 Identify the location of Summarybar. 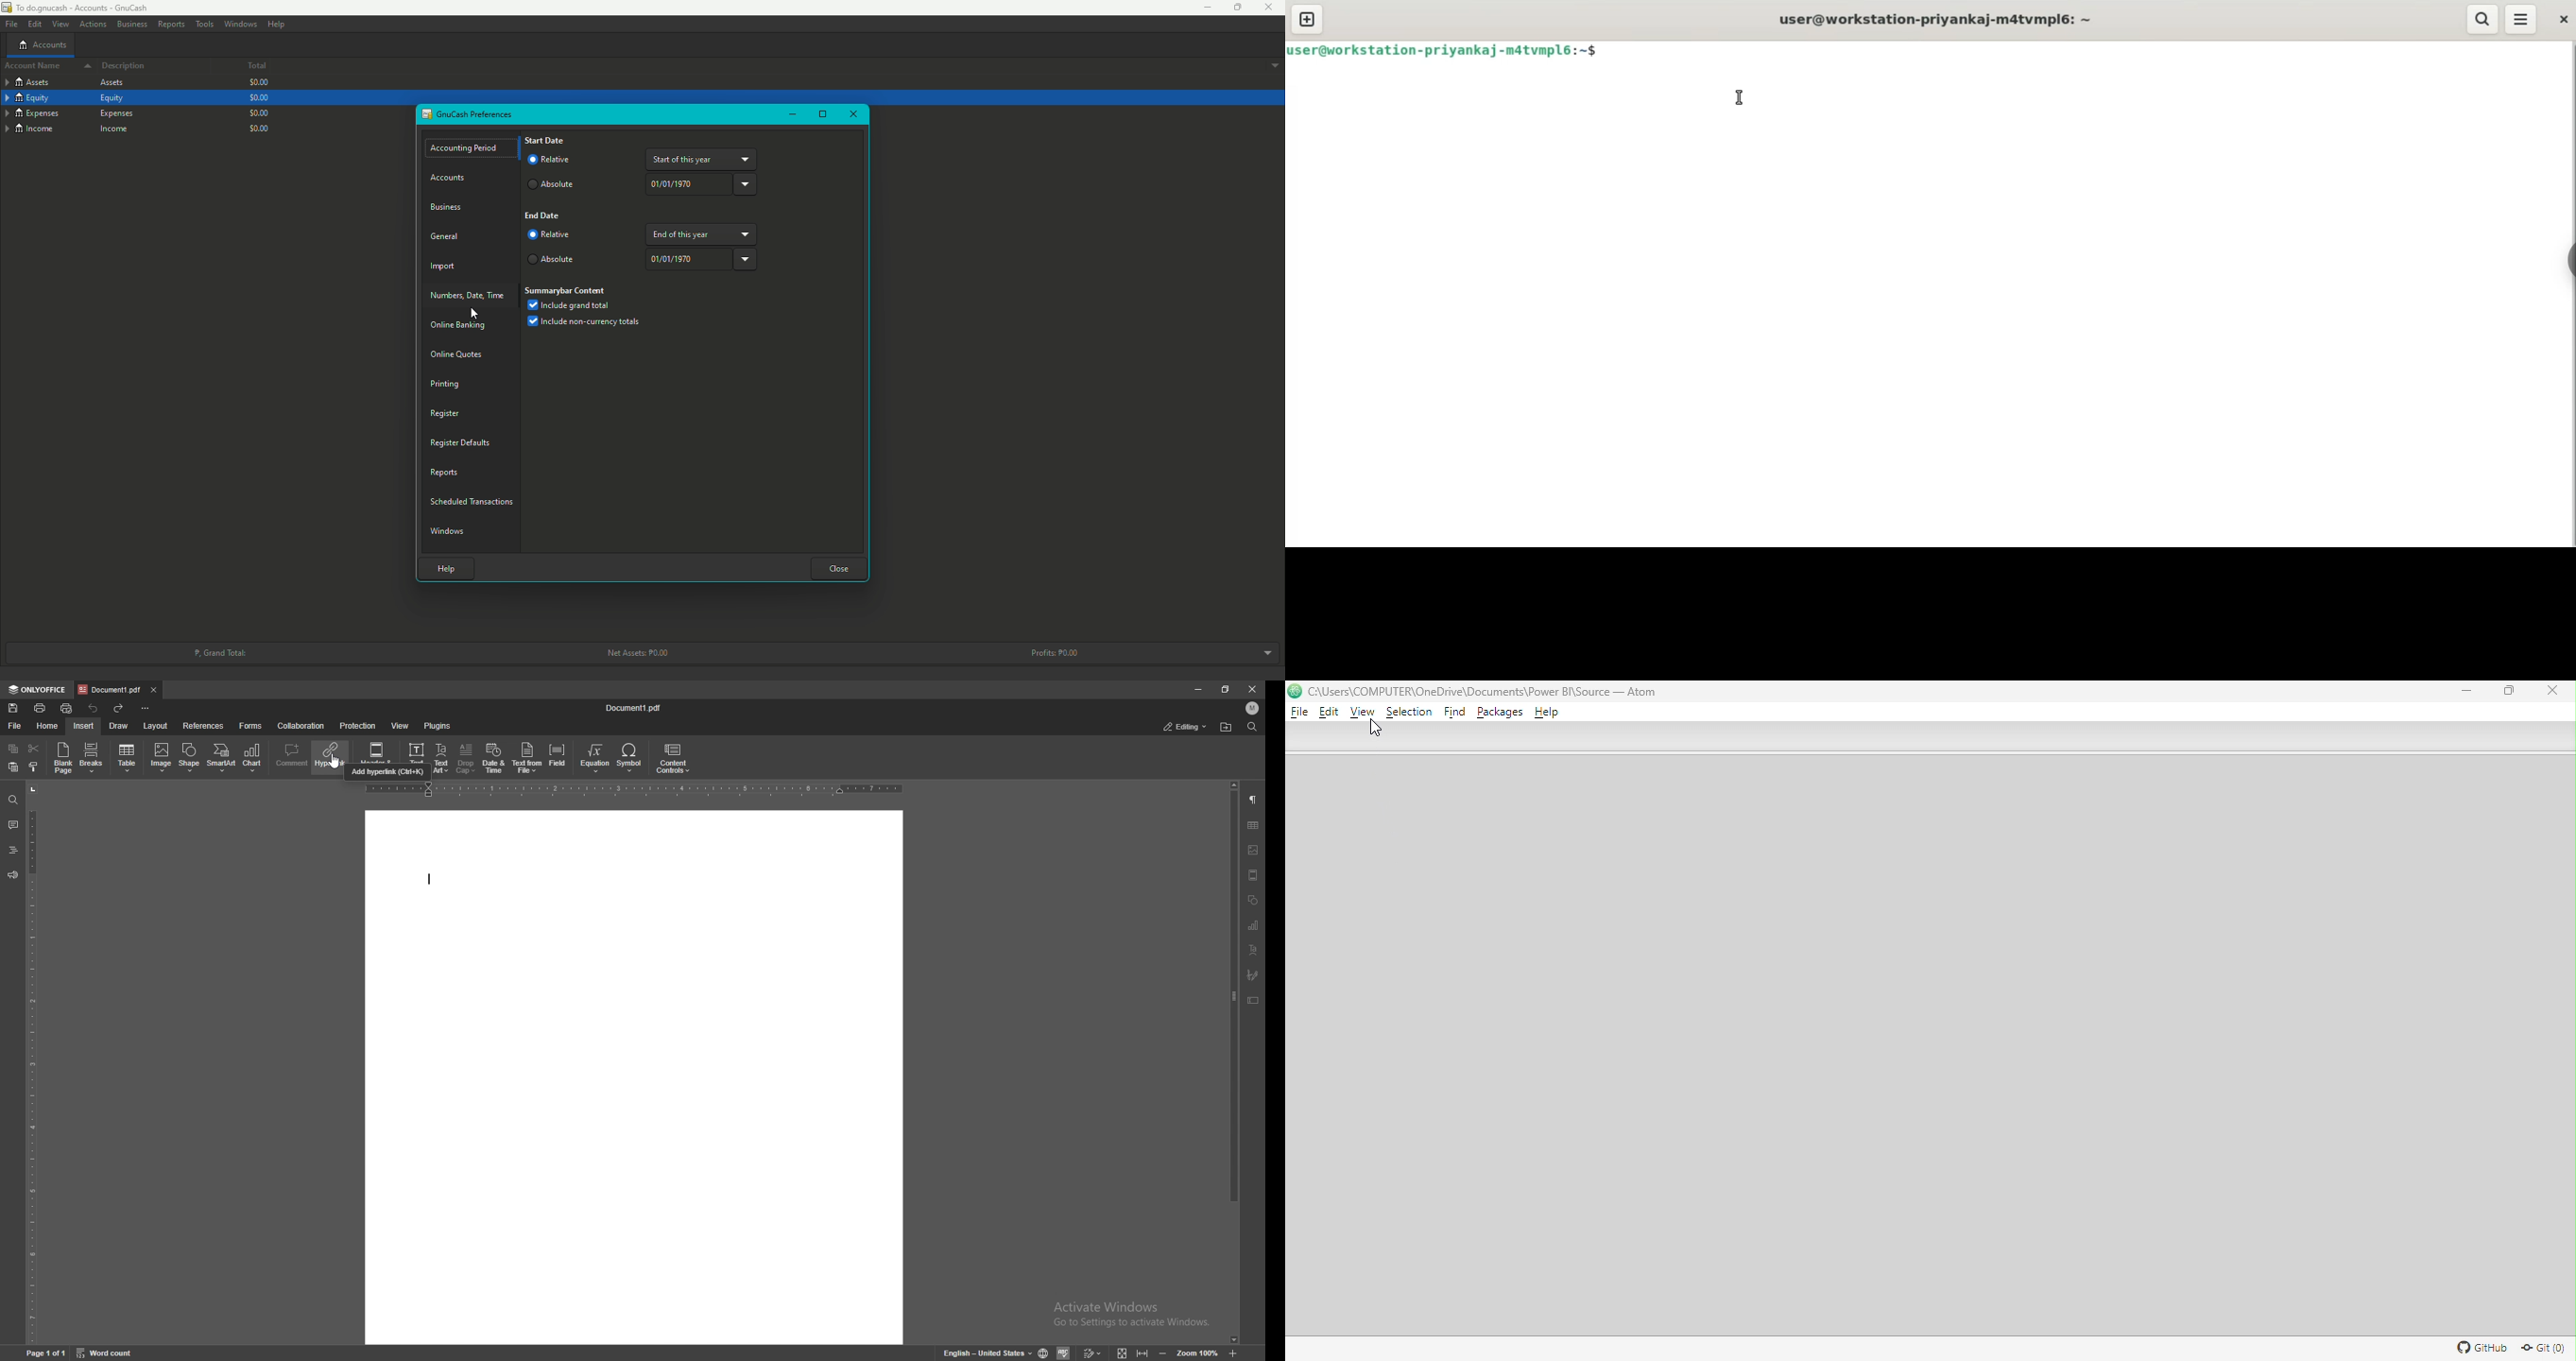
(567, 289).